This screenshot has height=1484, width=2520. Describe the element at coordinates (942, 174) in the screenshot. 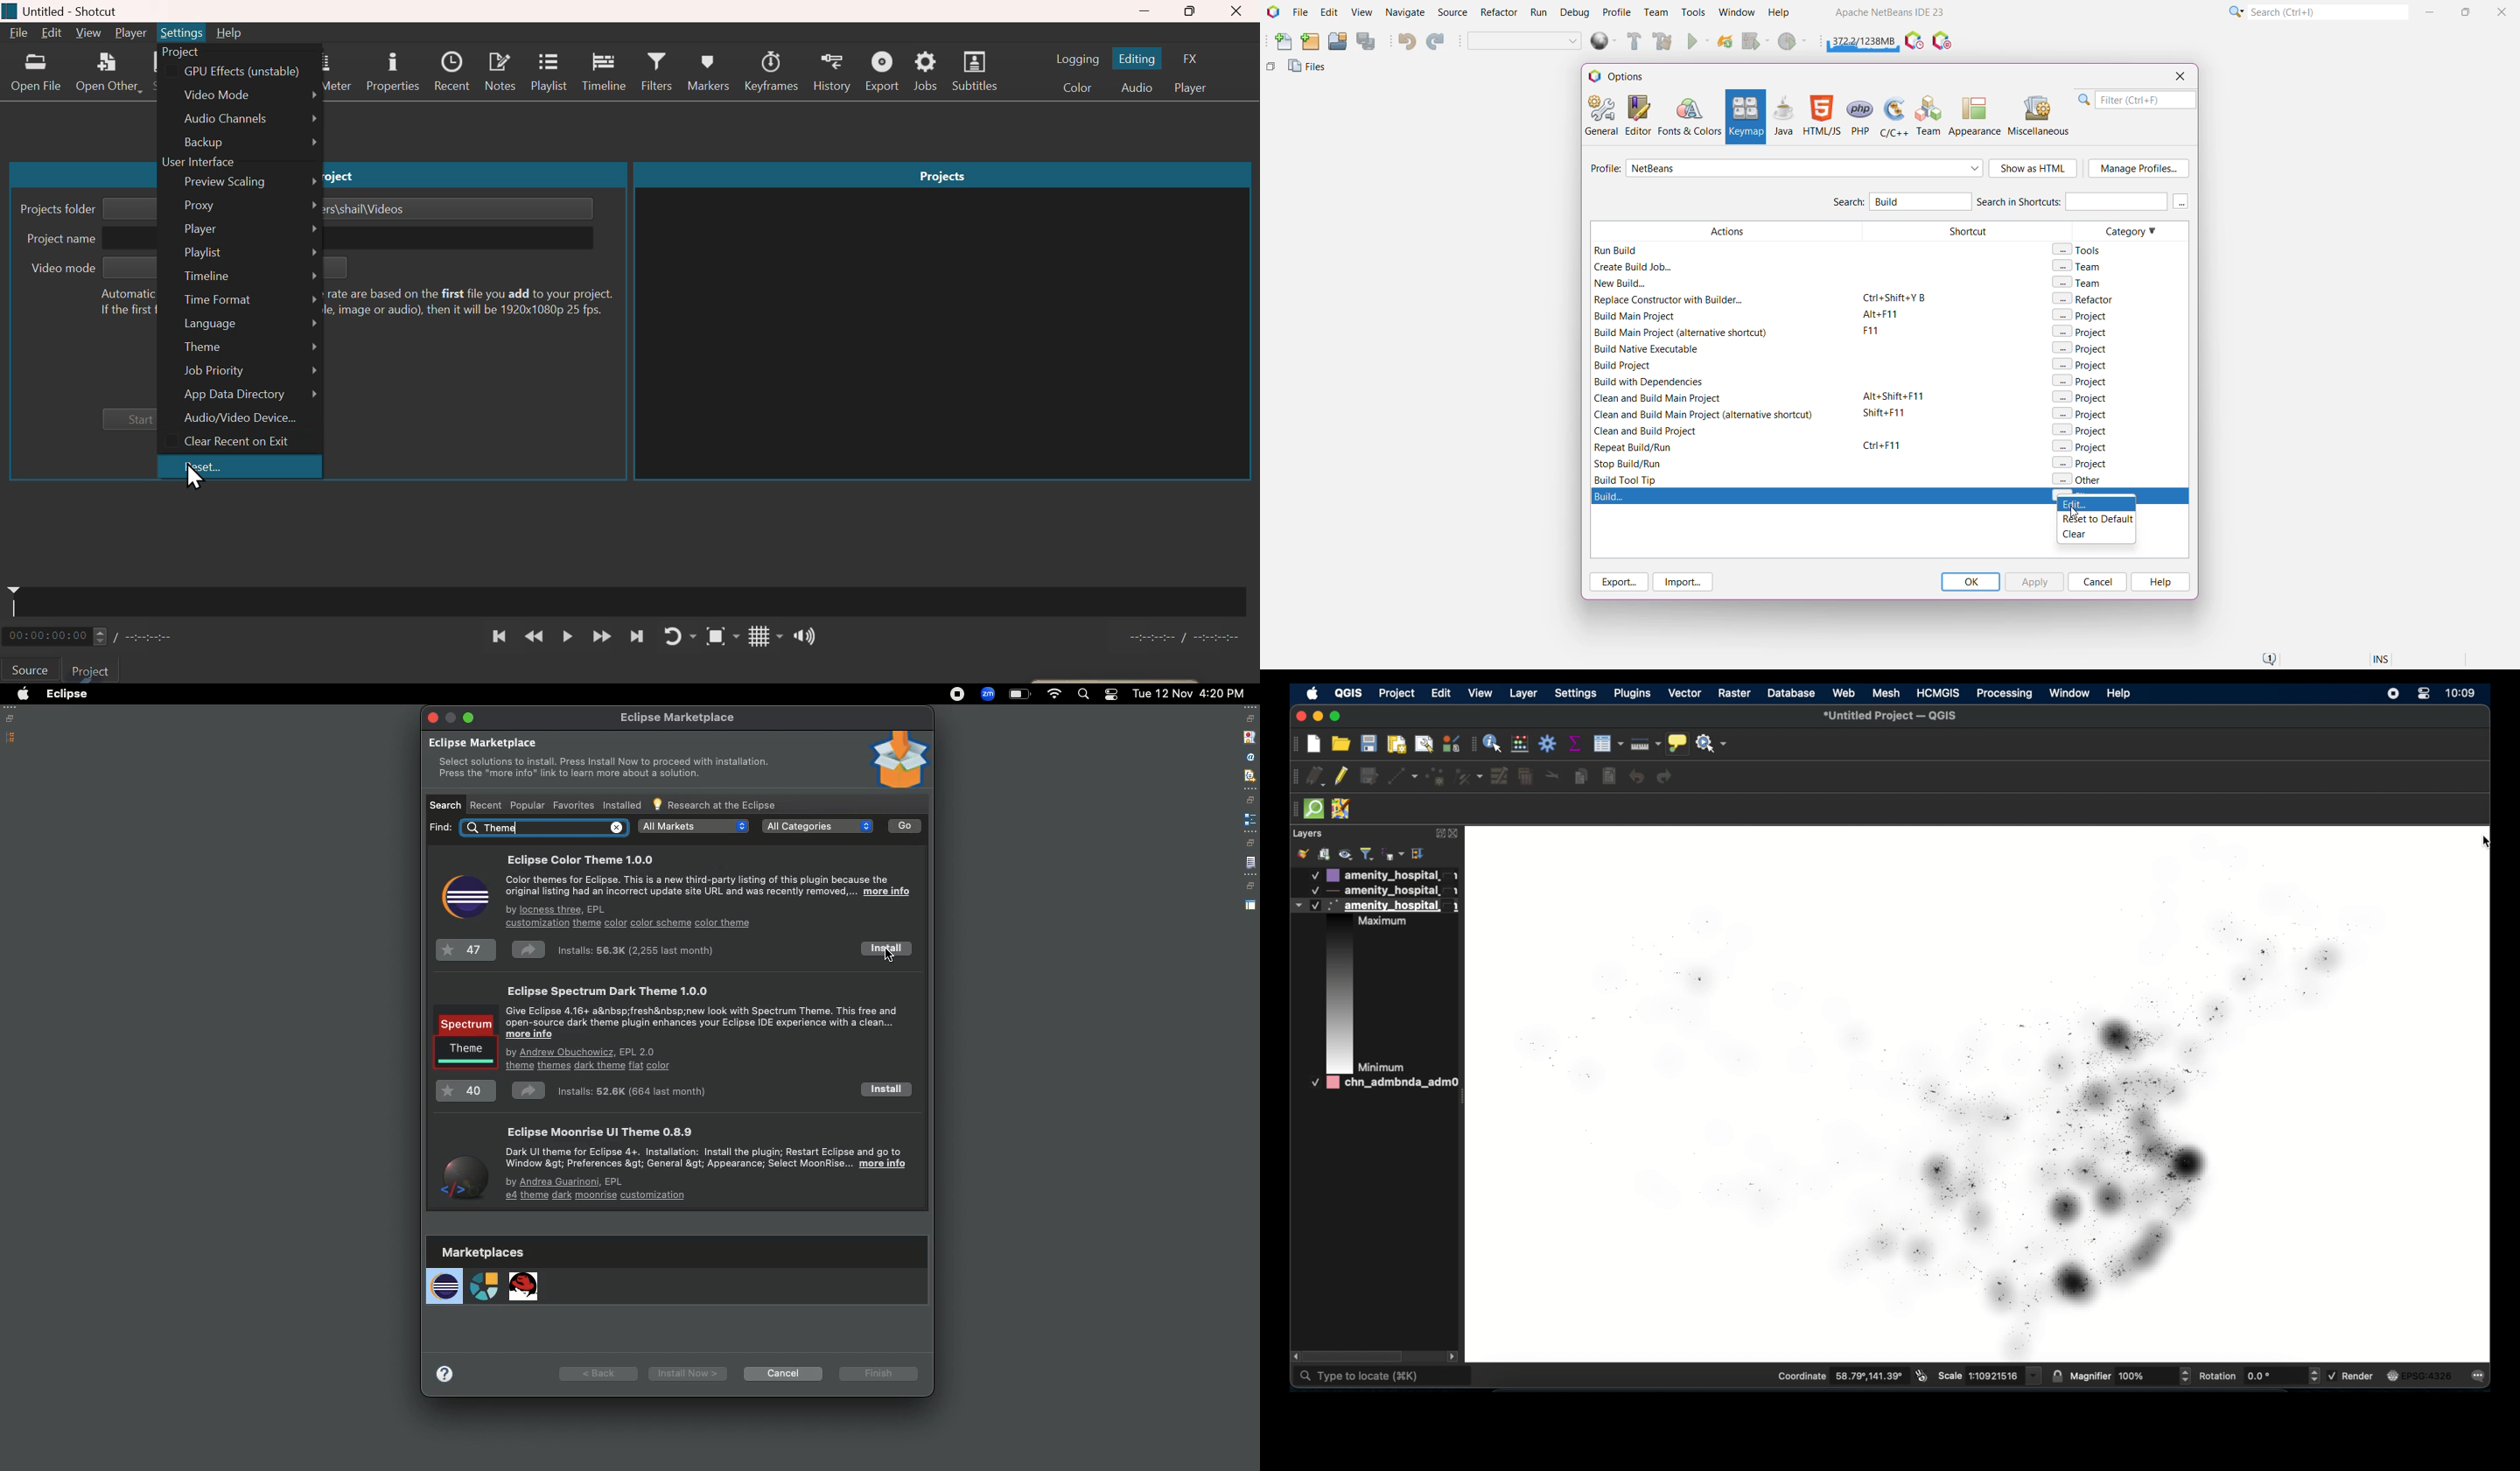

I see `Projects` at that location.